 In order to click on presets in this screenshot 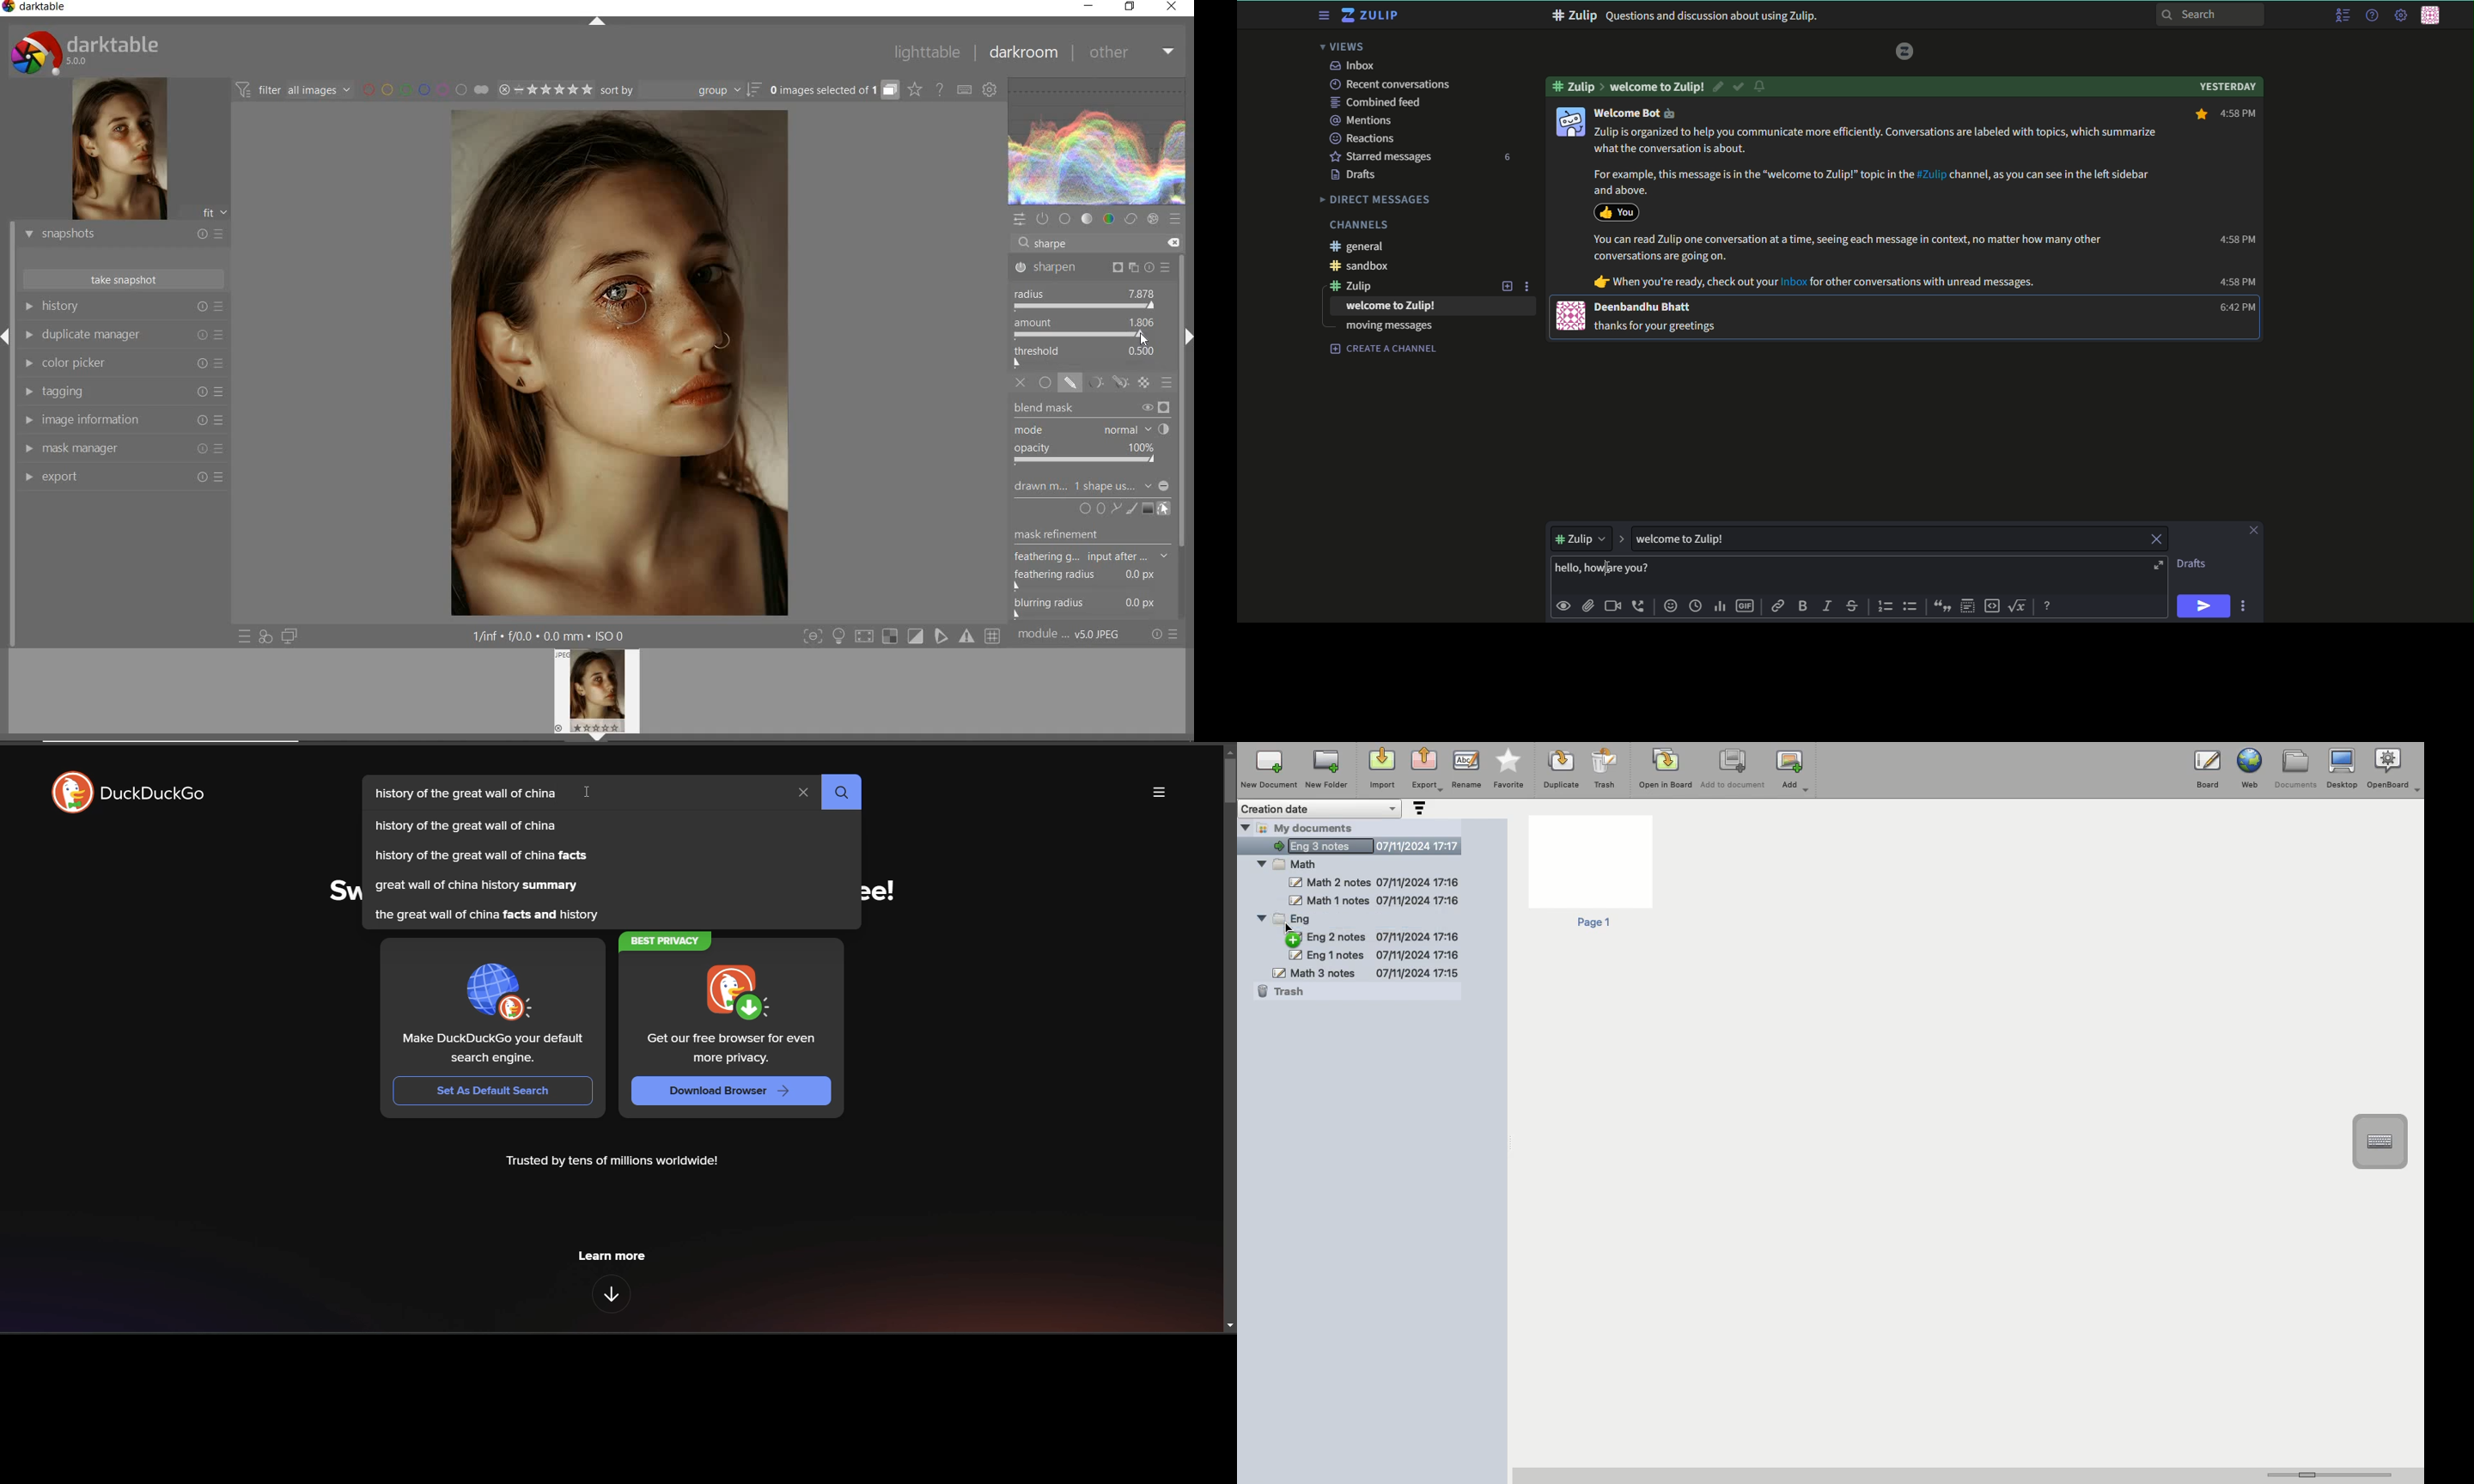, I will do `click(1174, 219)`.